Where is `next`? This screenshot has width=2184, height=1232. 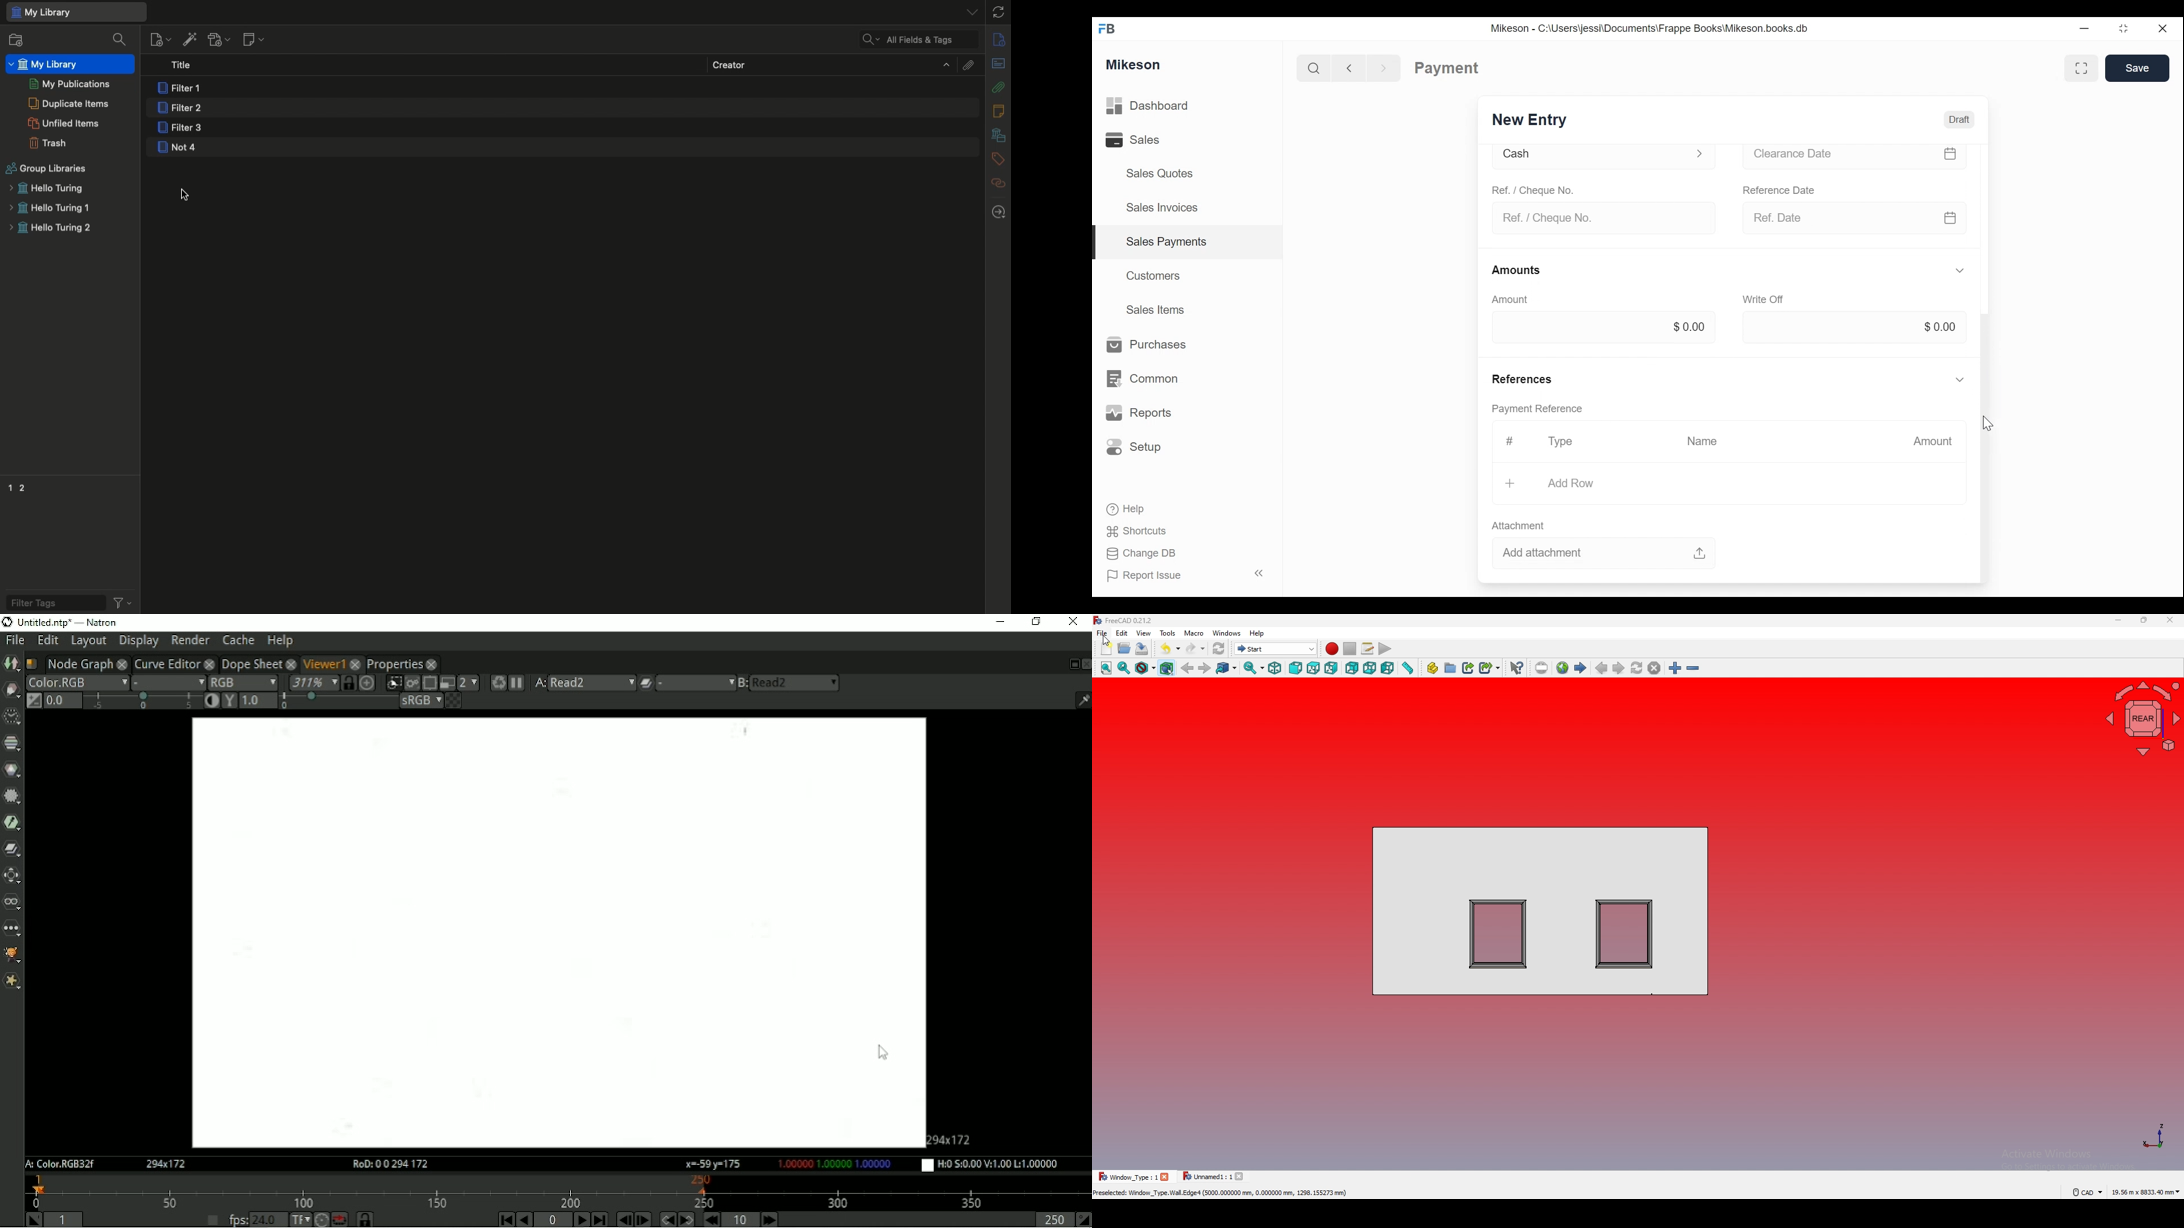 next is located at coordinates (1383, 68).